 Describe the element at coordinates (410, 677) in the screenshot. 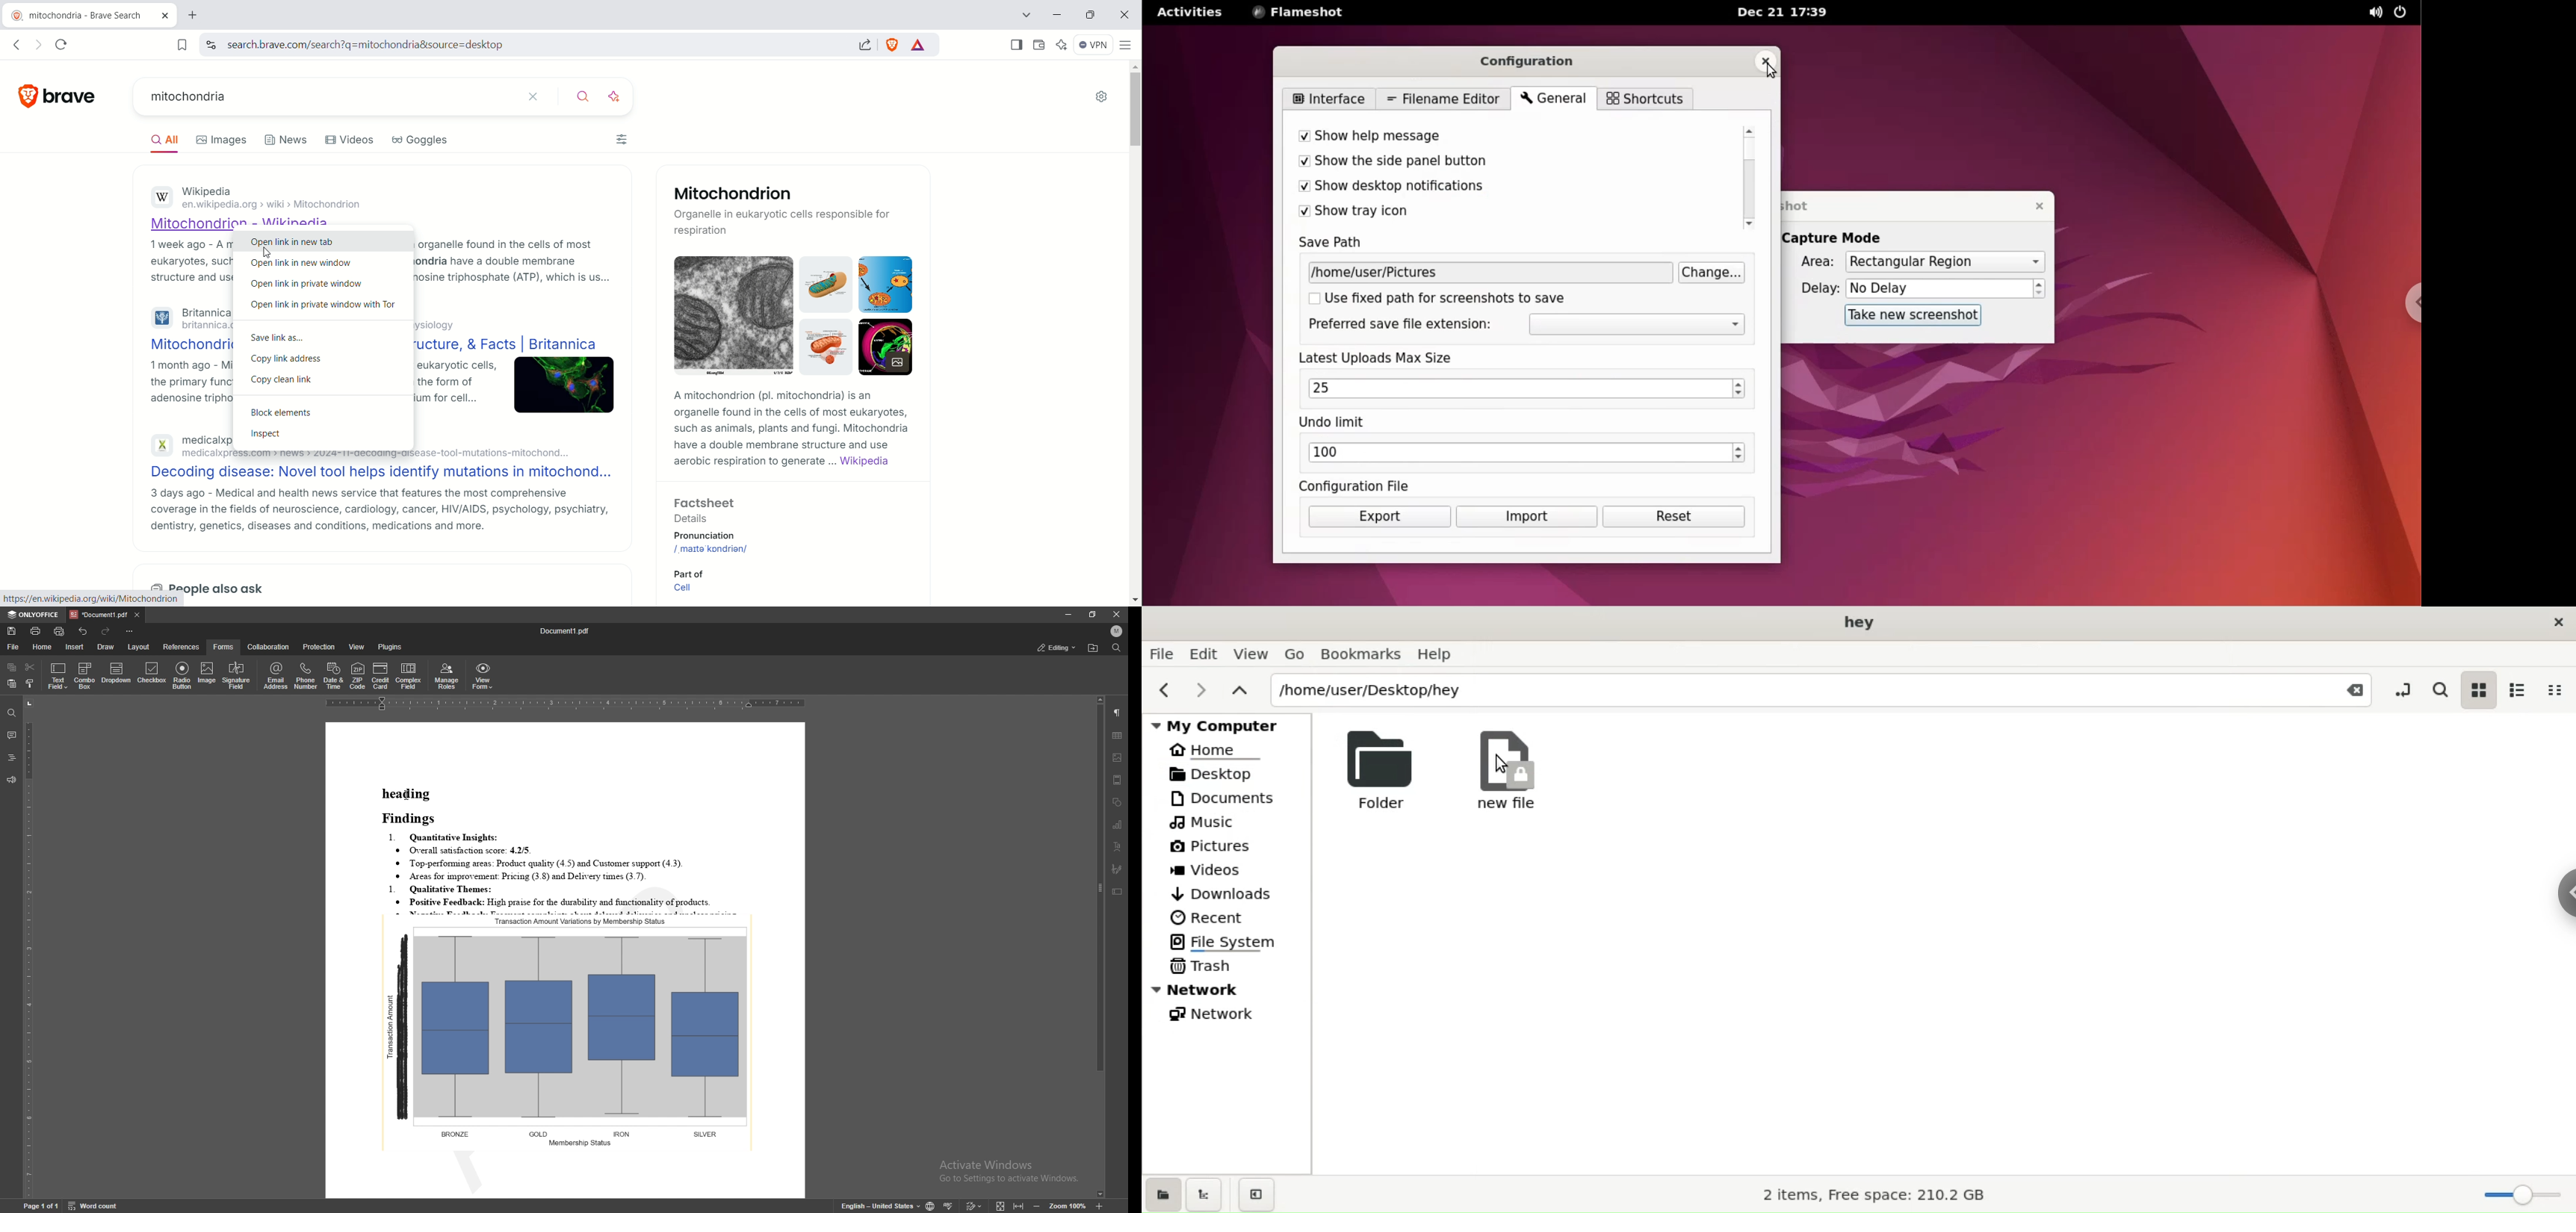

I see `complex field` at that location.